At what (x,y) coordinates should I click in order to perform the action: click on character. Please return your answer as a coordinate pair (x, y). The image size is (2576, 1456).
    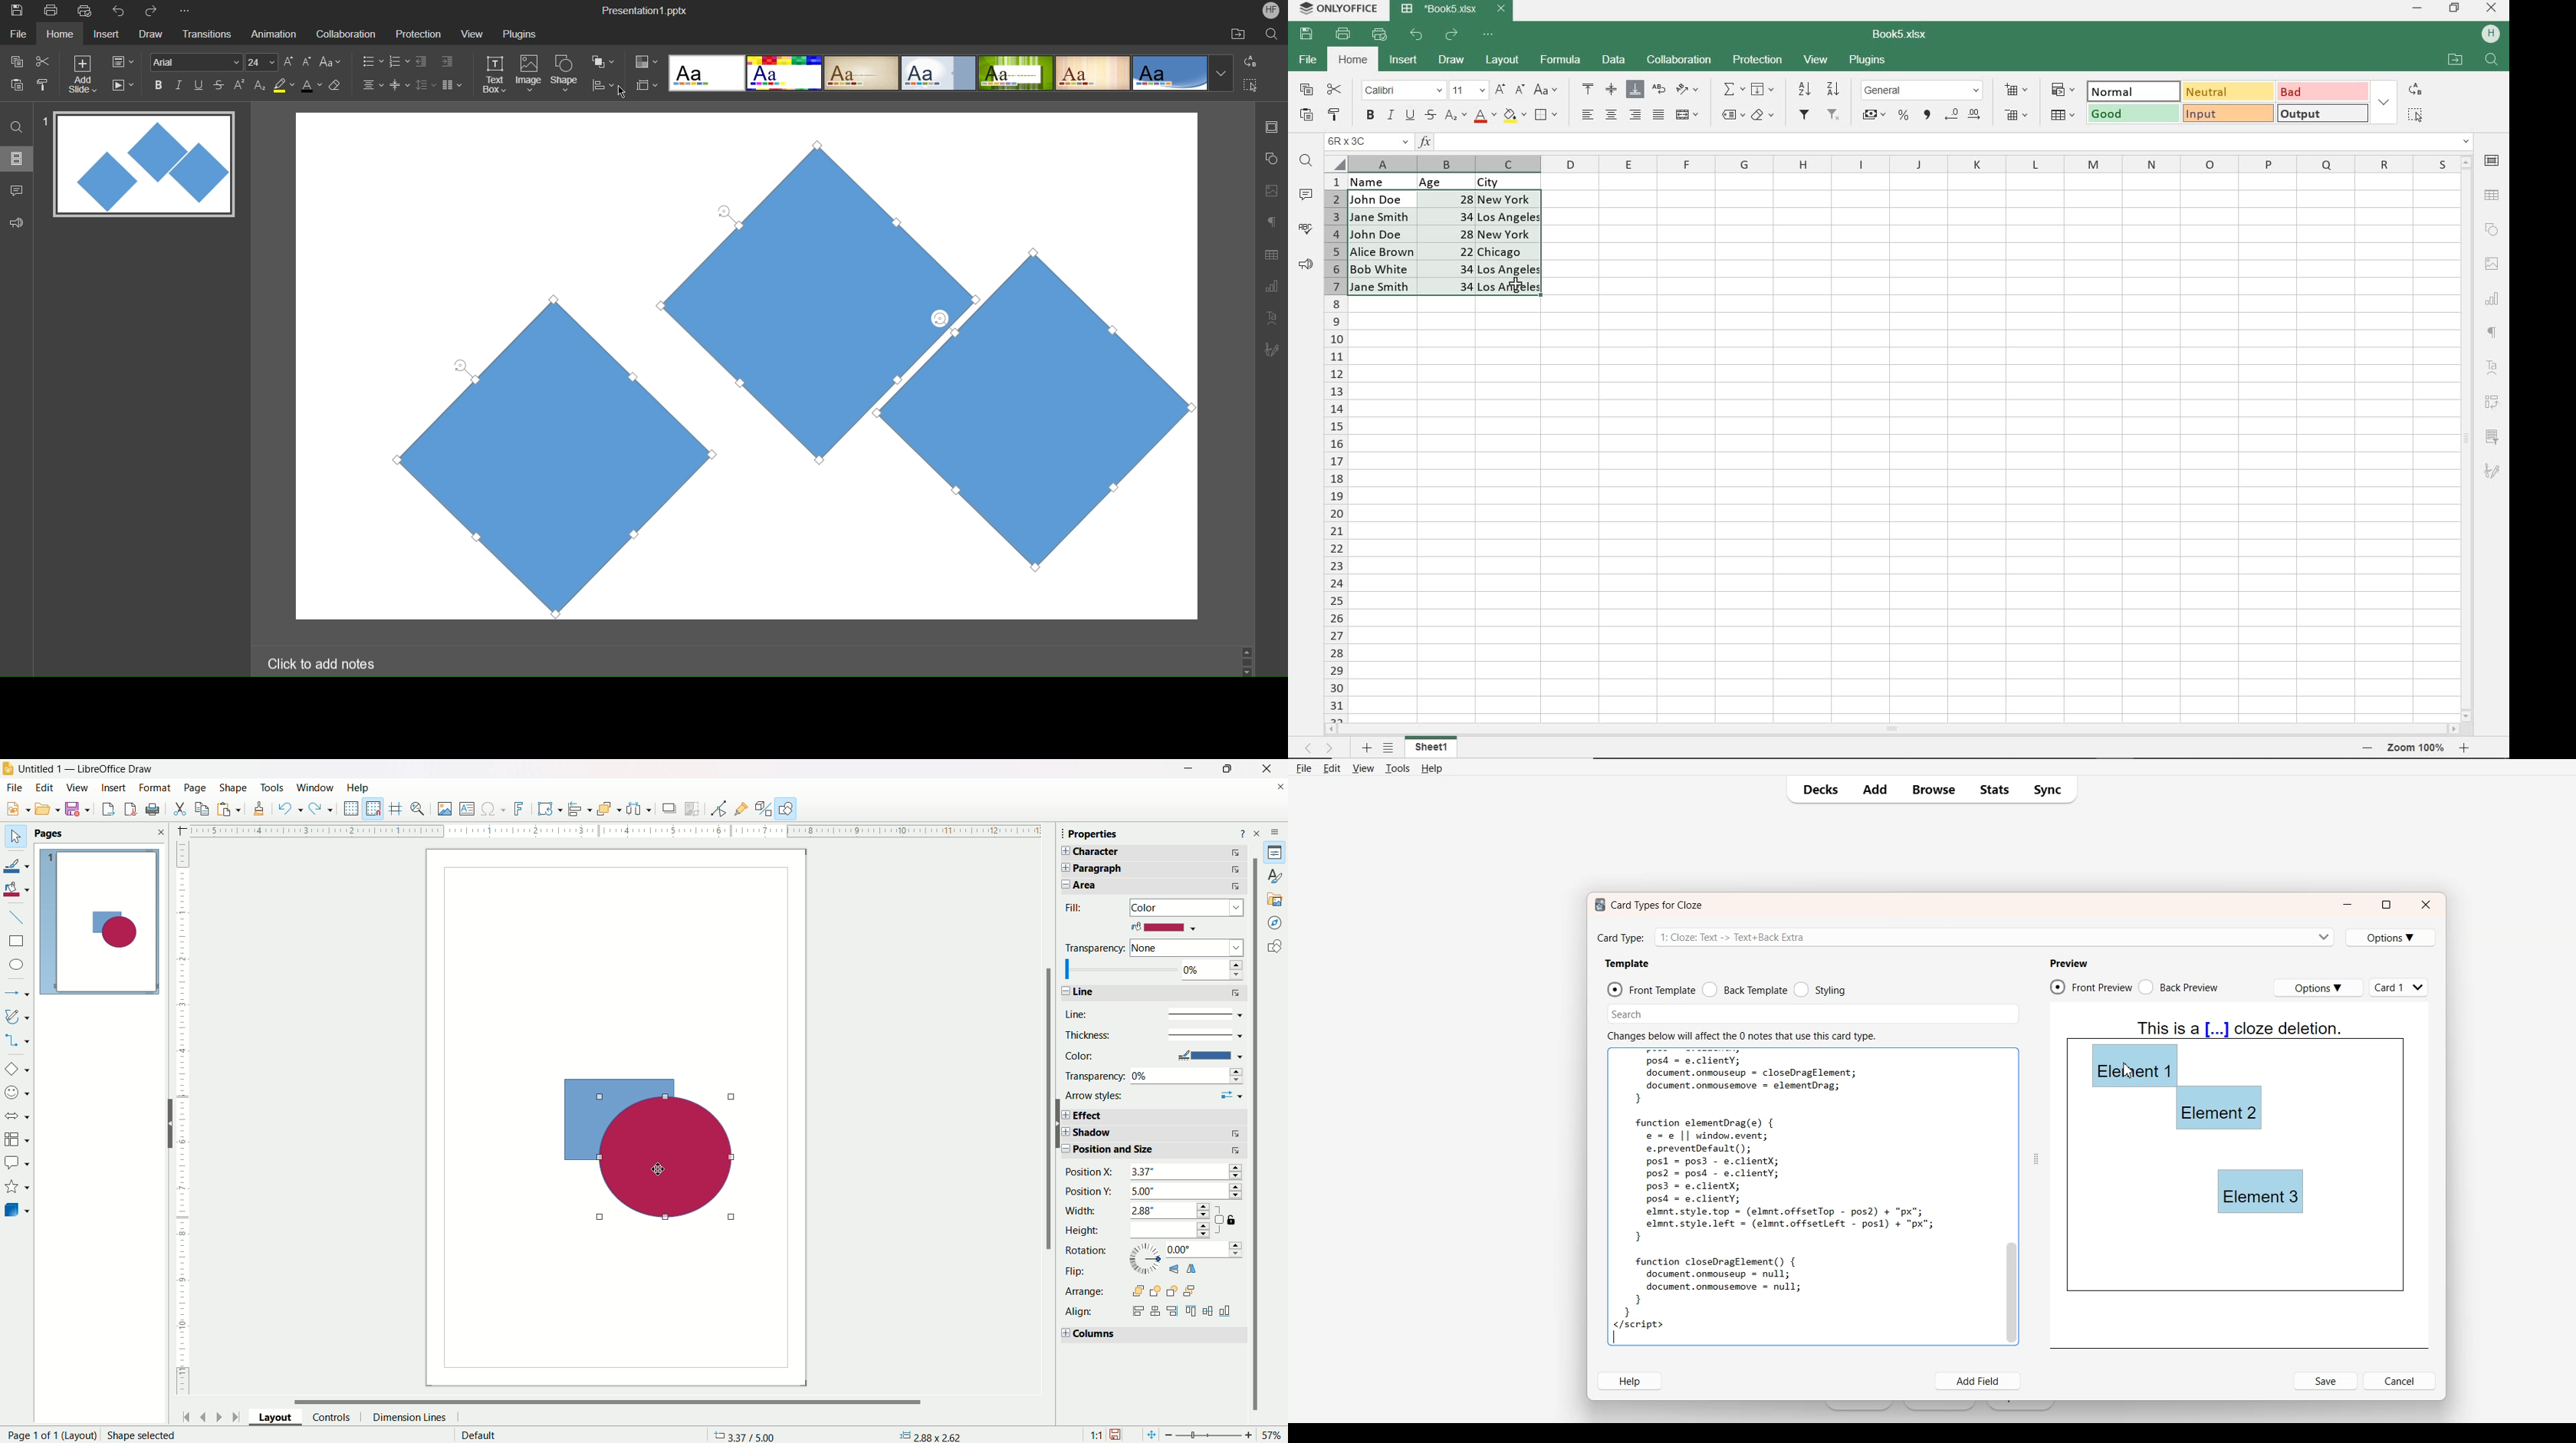
    Looking at the image, I should click on (1159, 852).